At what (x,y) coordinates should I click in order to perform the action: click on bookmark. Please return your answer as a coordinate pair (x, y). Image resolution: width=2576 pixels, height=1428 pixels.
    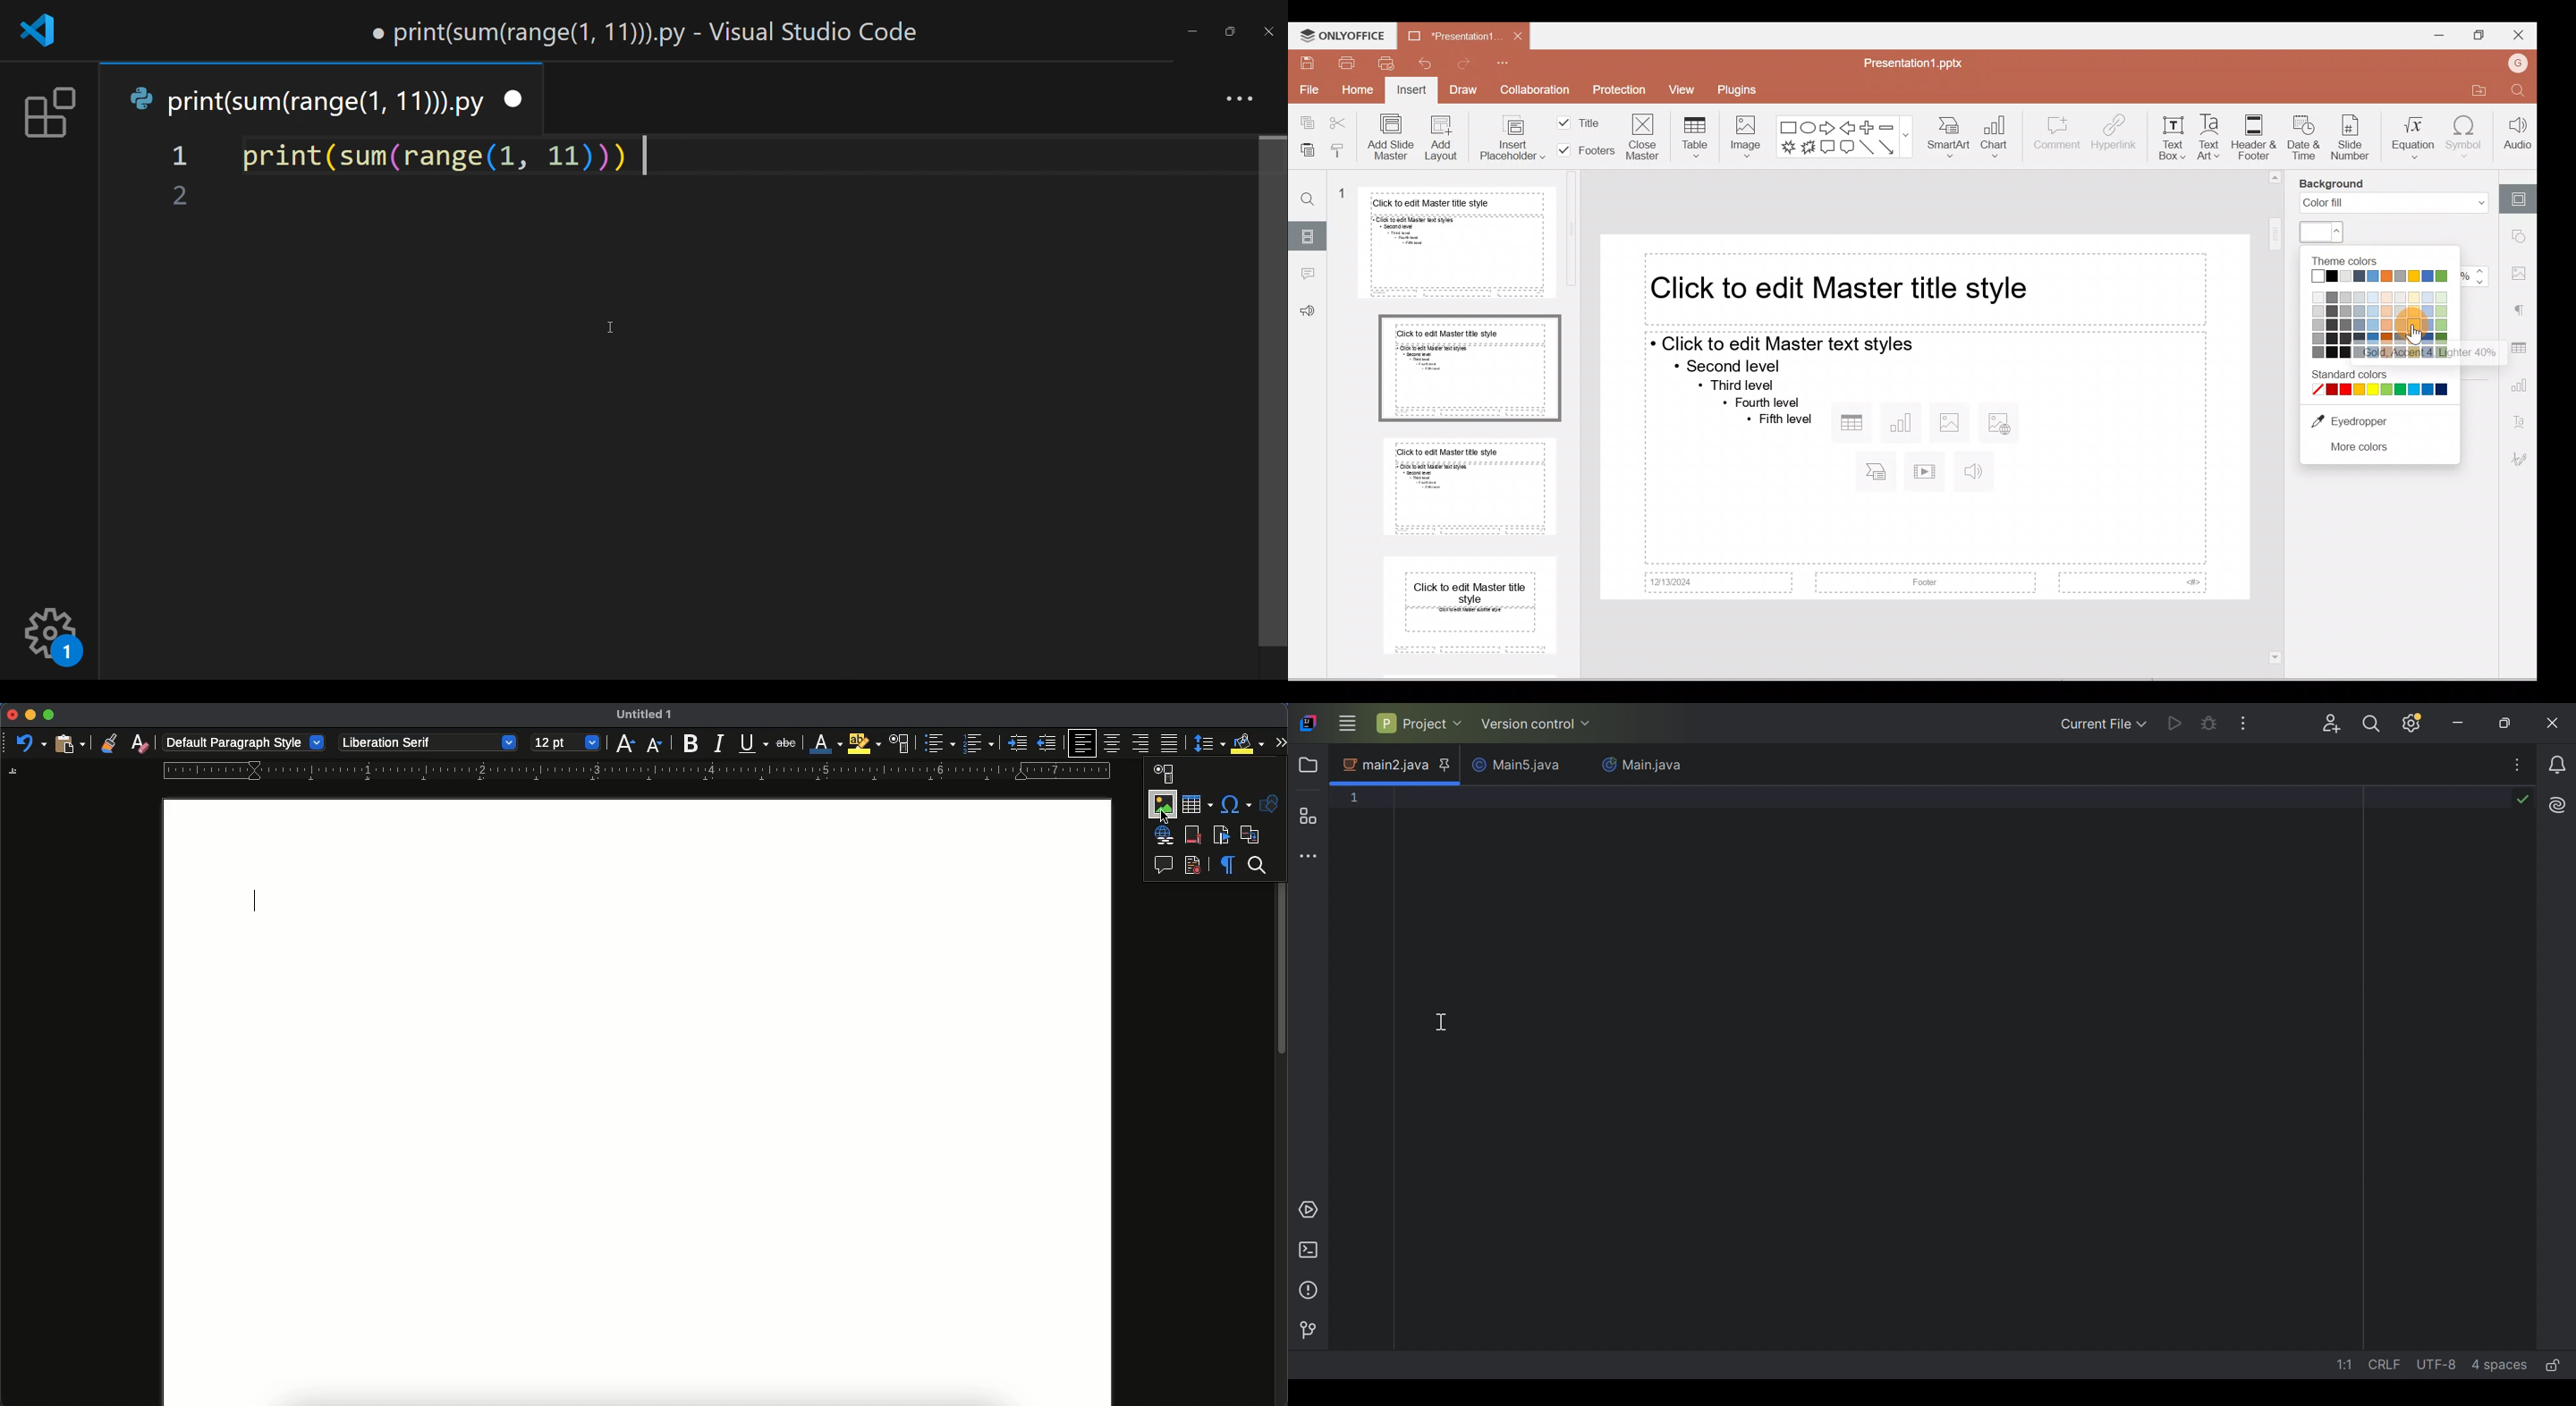
    Looking at the image, I should click on (1221, 836).